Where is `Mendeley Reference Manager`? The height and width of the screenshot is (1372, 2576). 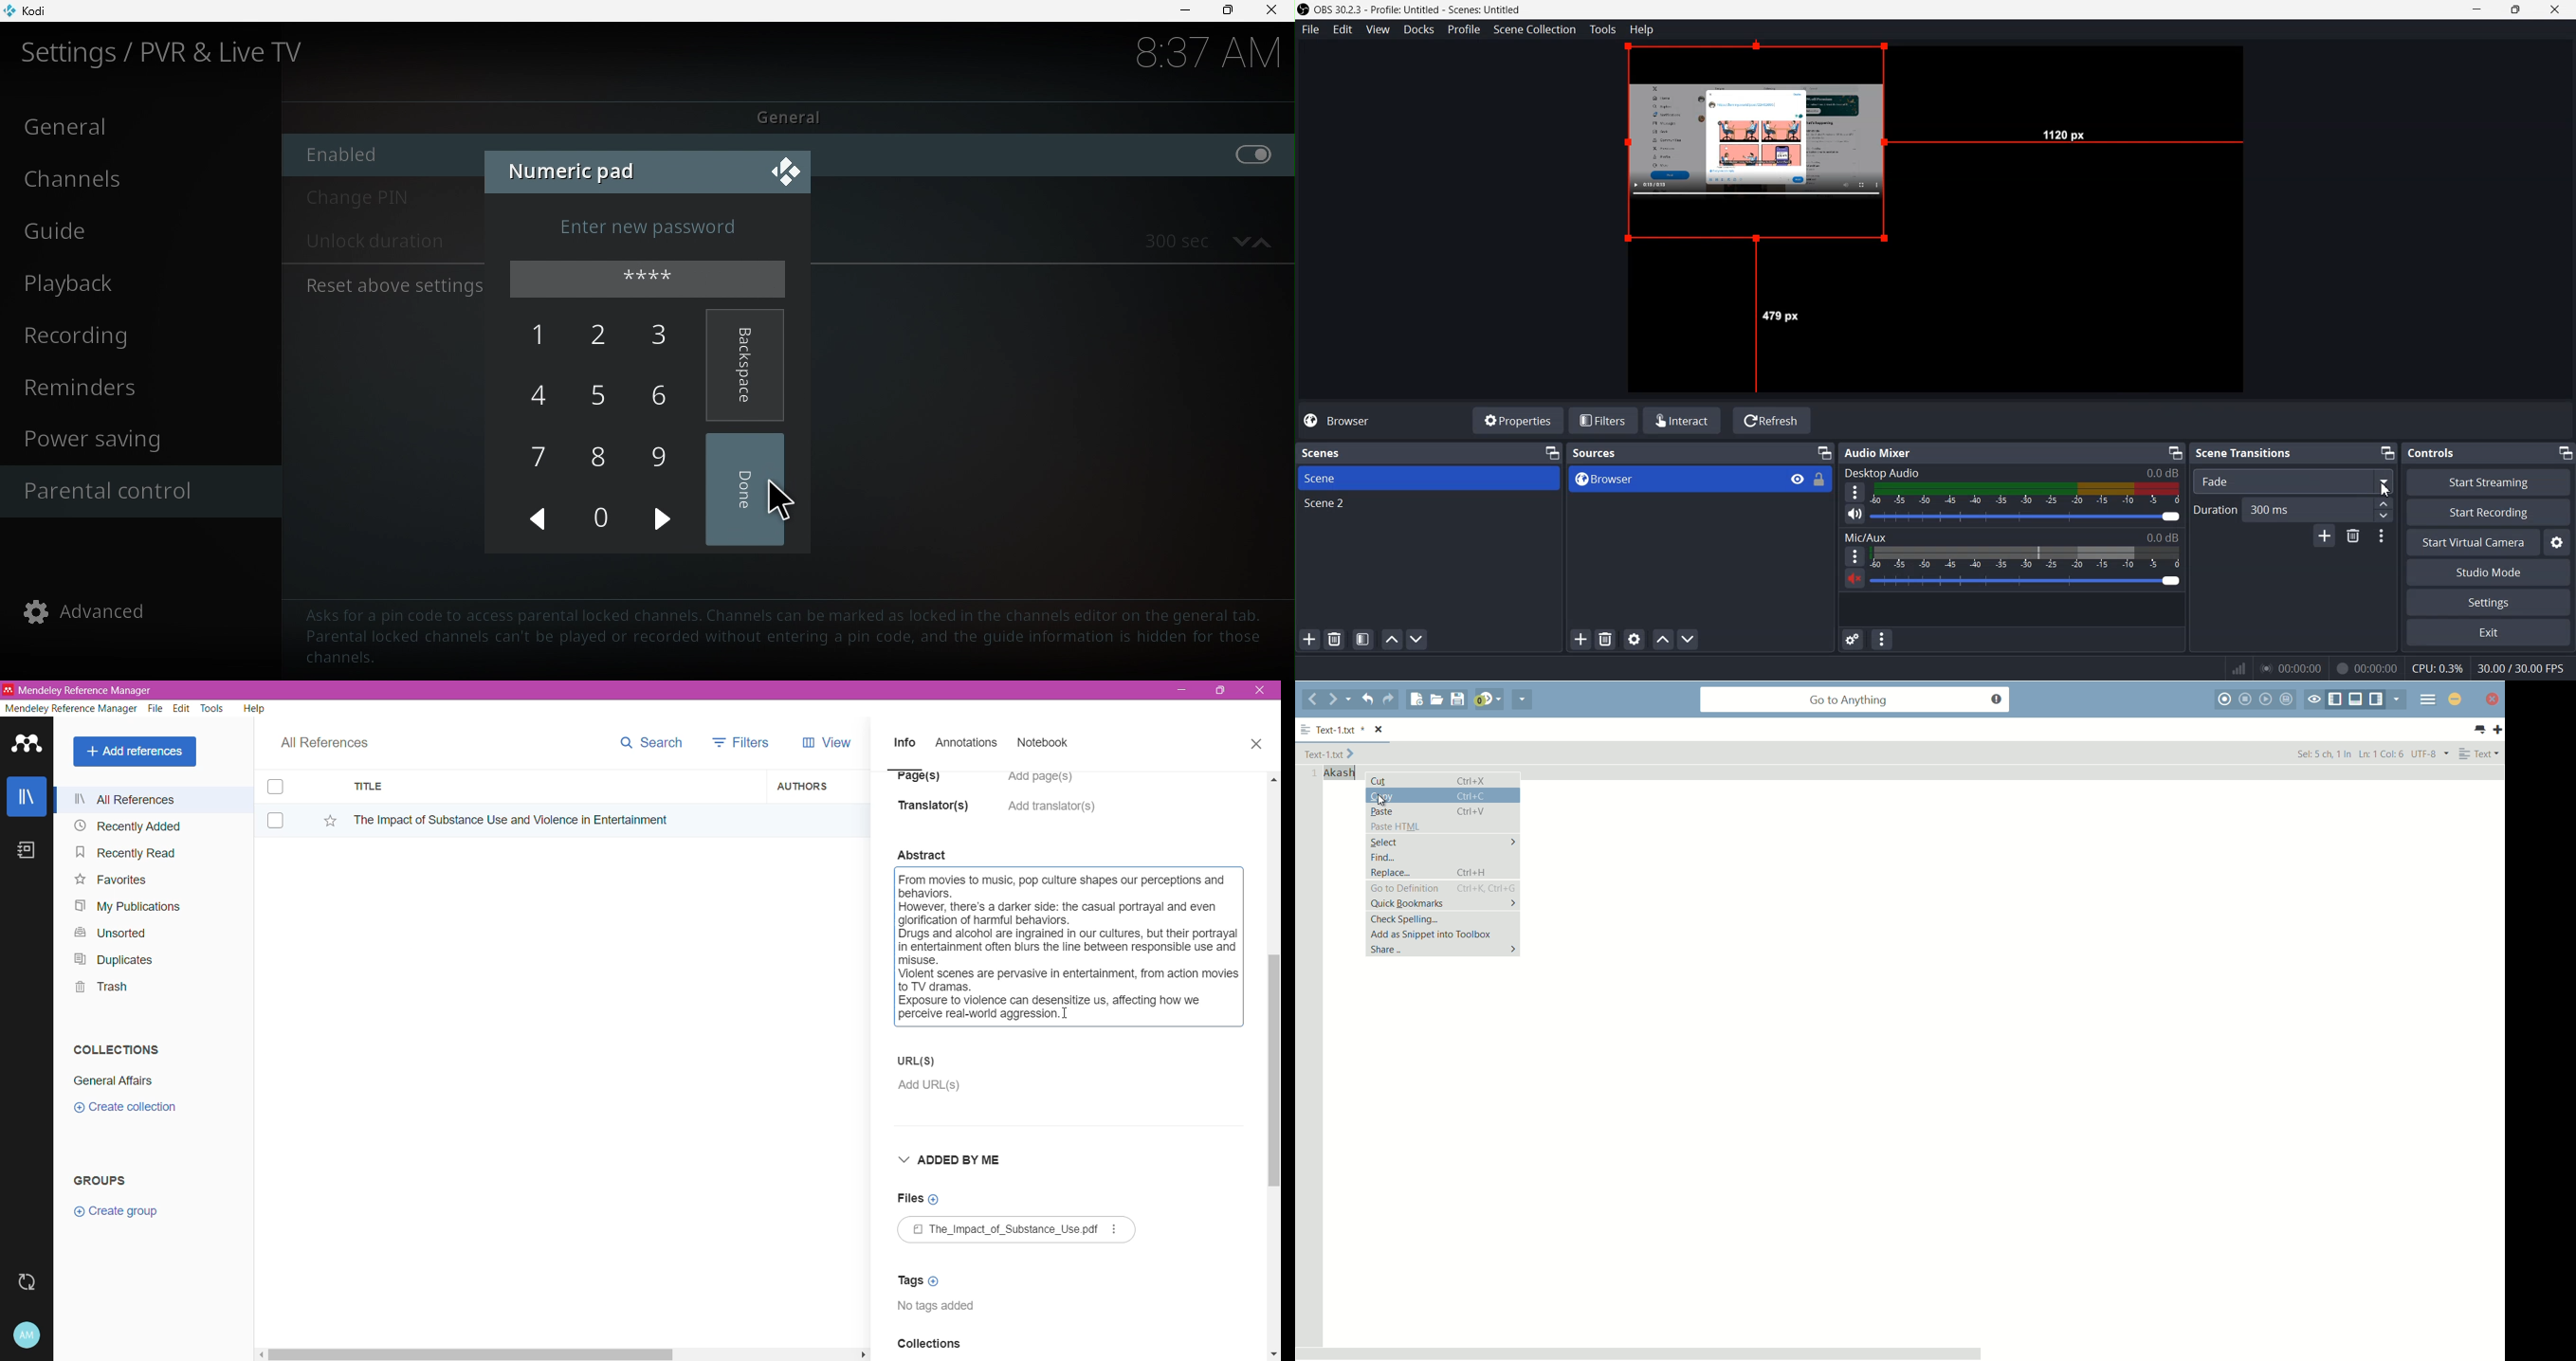
Mendeley Reference Manager is located at coordinates (71, 709).